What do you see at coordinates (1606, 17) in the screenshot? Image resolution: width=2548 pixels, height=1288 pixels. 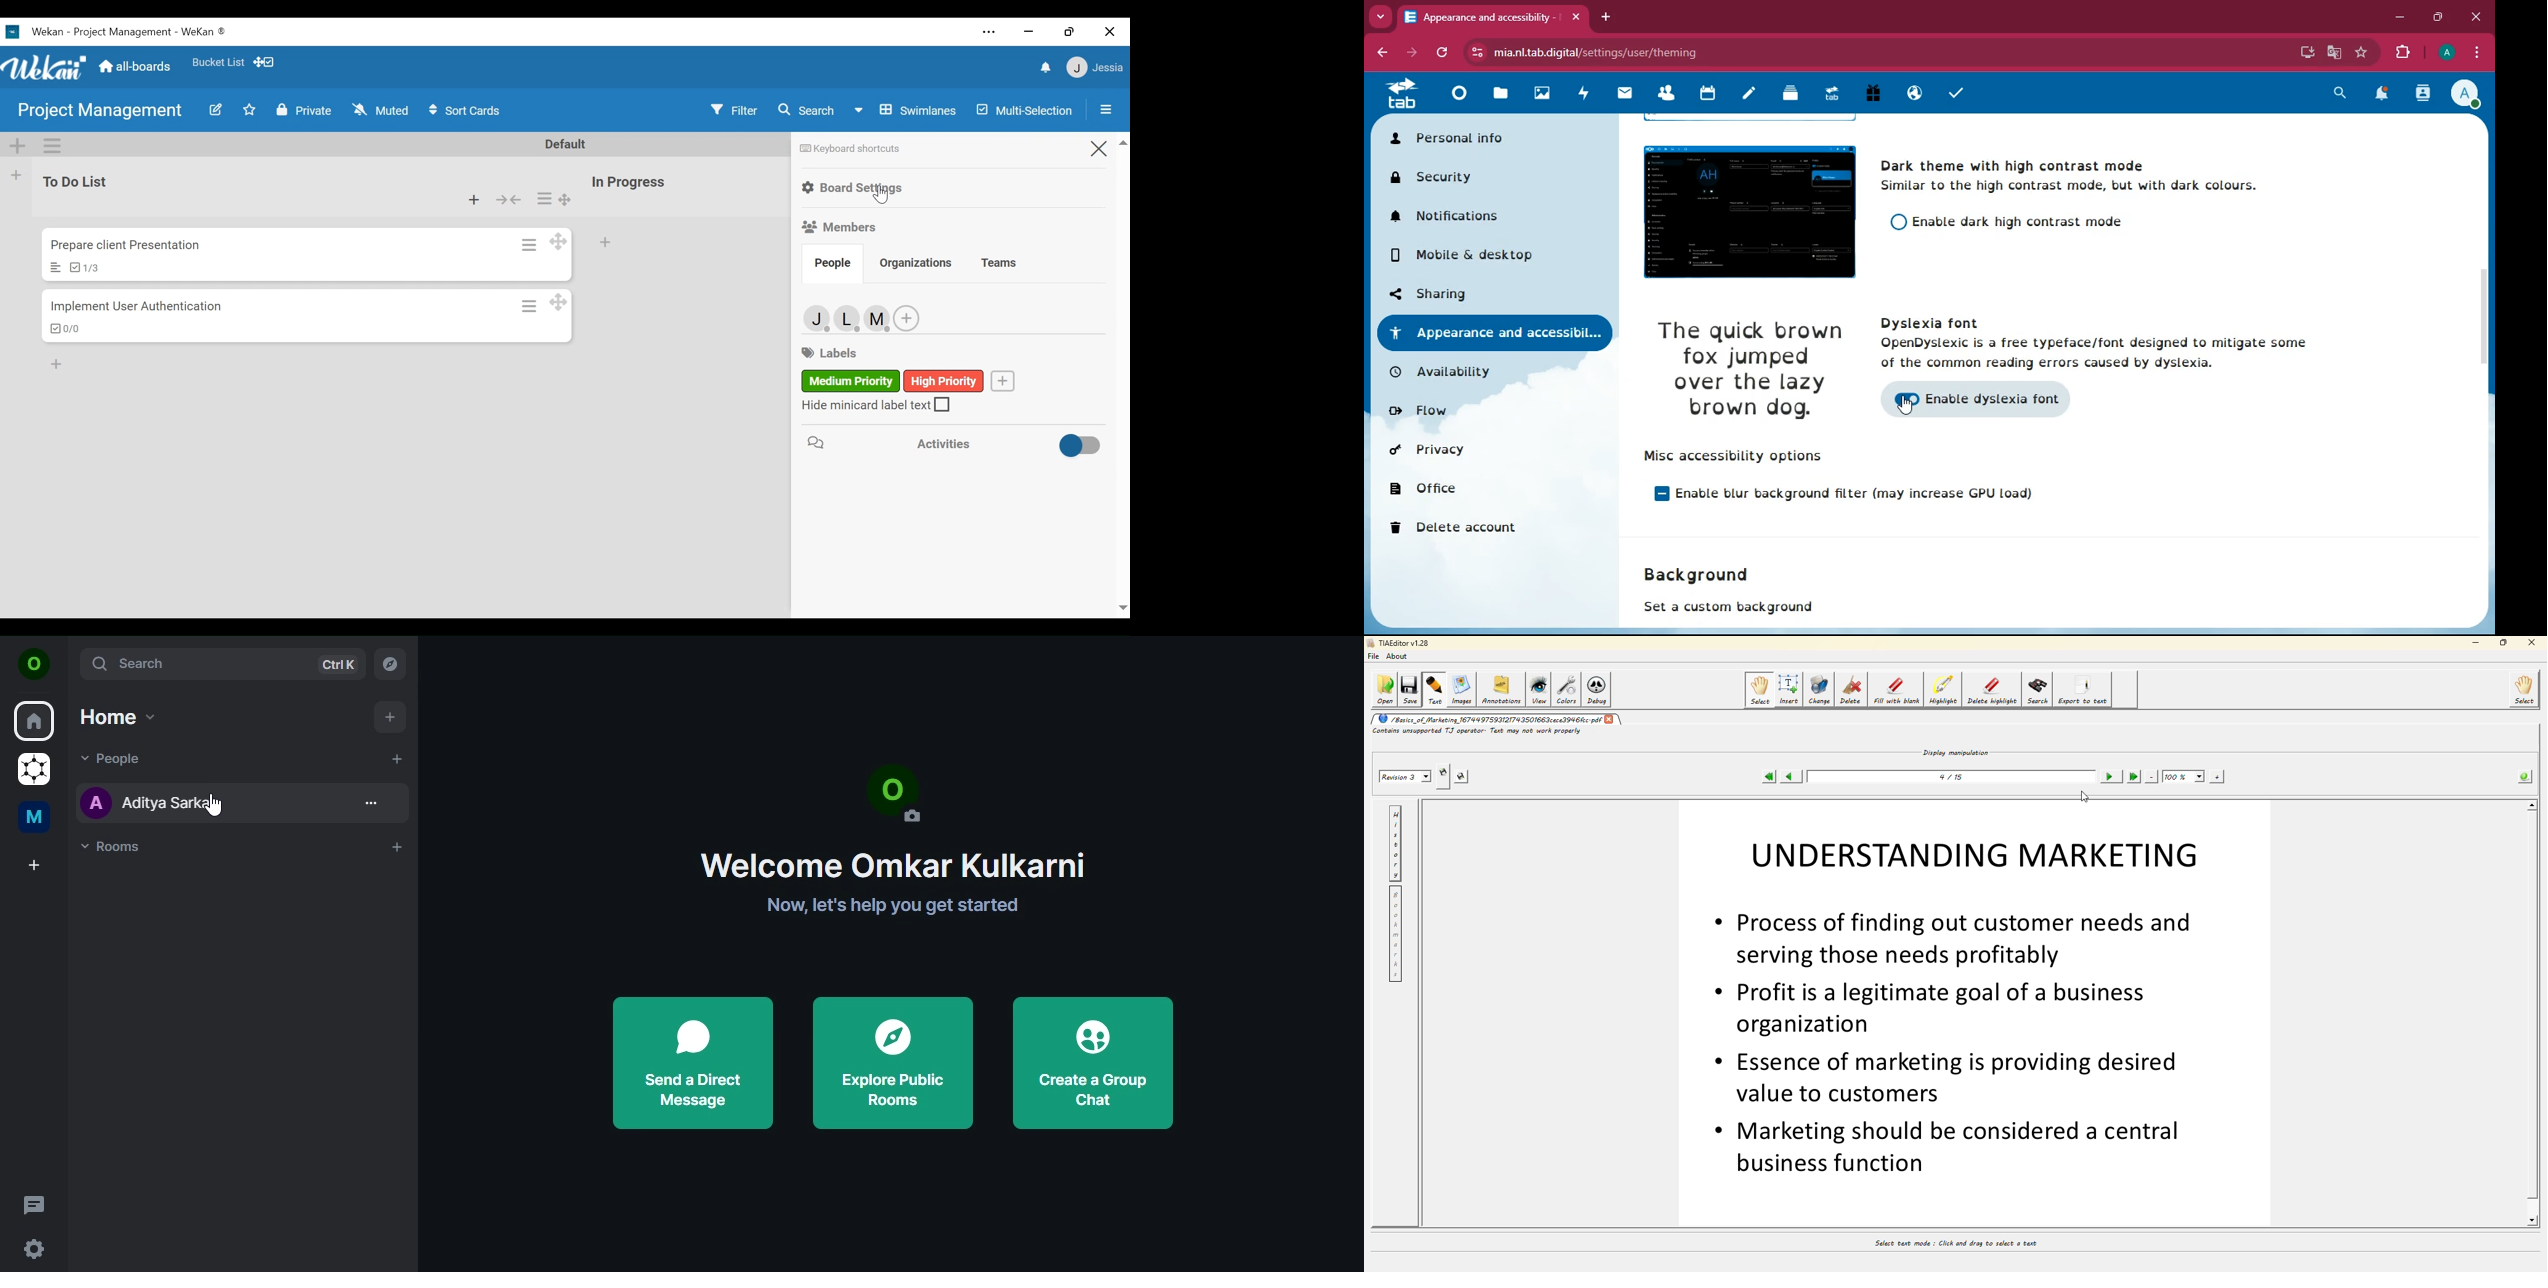 I see `add tab` at bounding box center [1606, 17].